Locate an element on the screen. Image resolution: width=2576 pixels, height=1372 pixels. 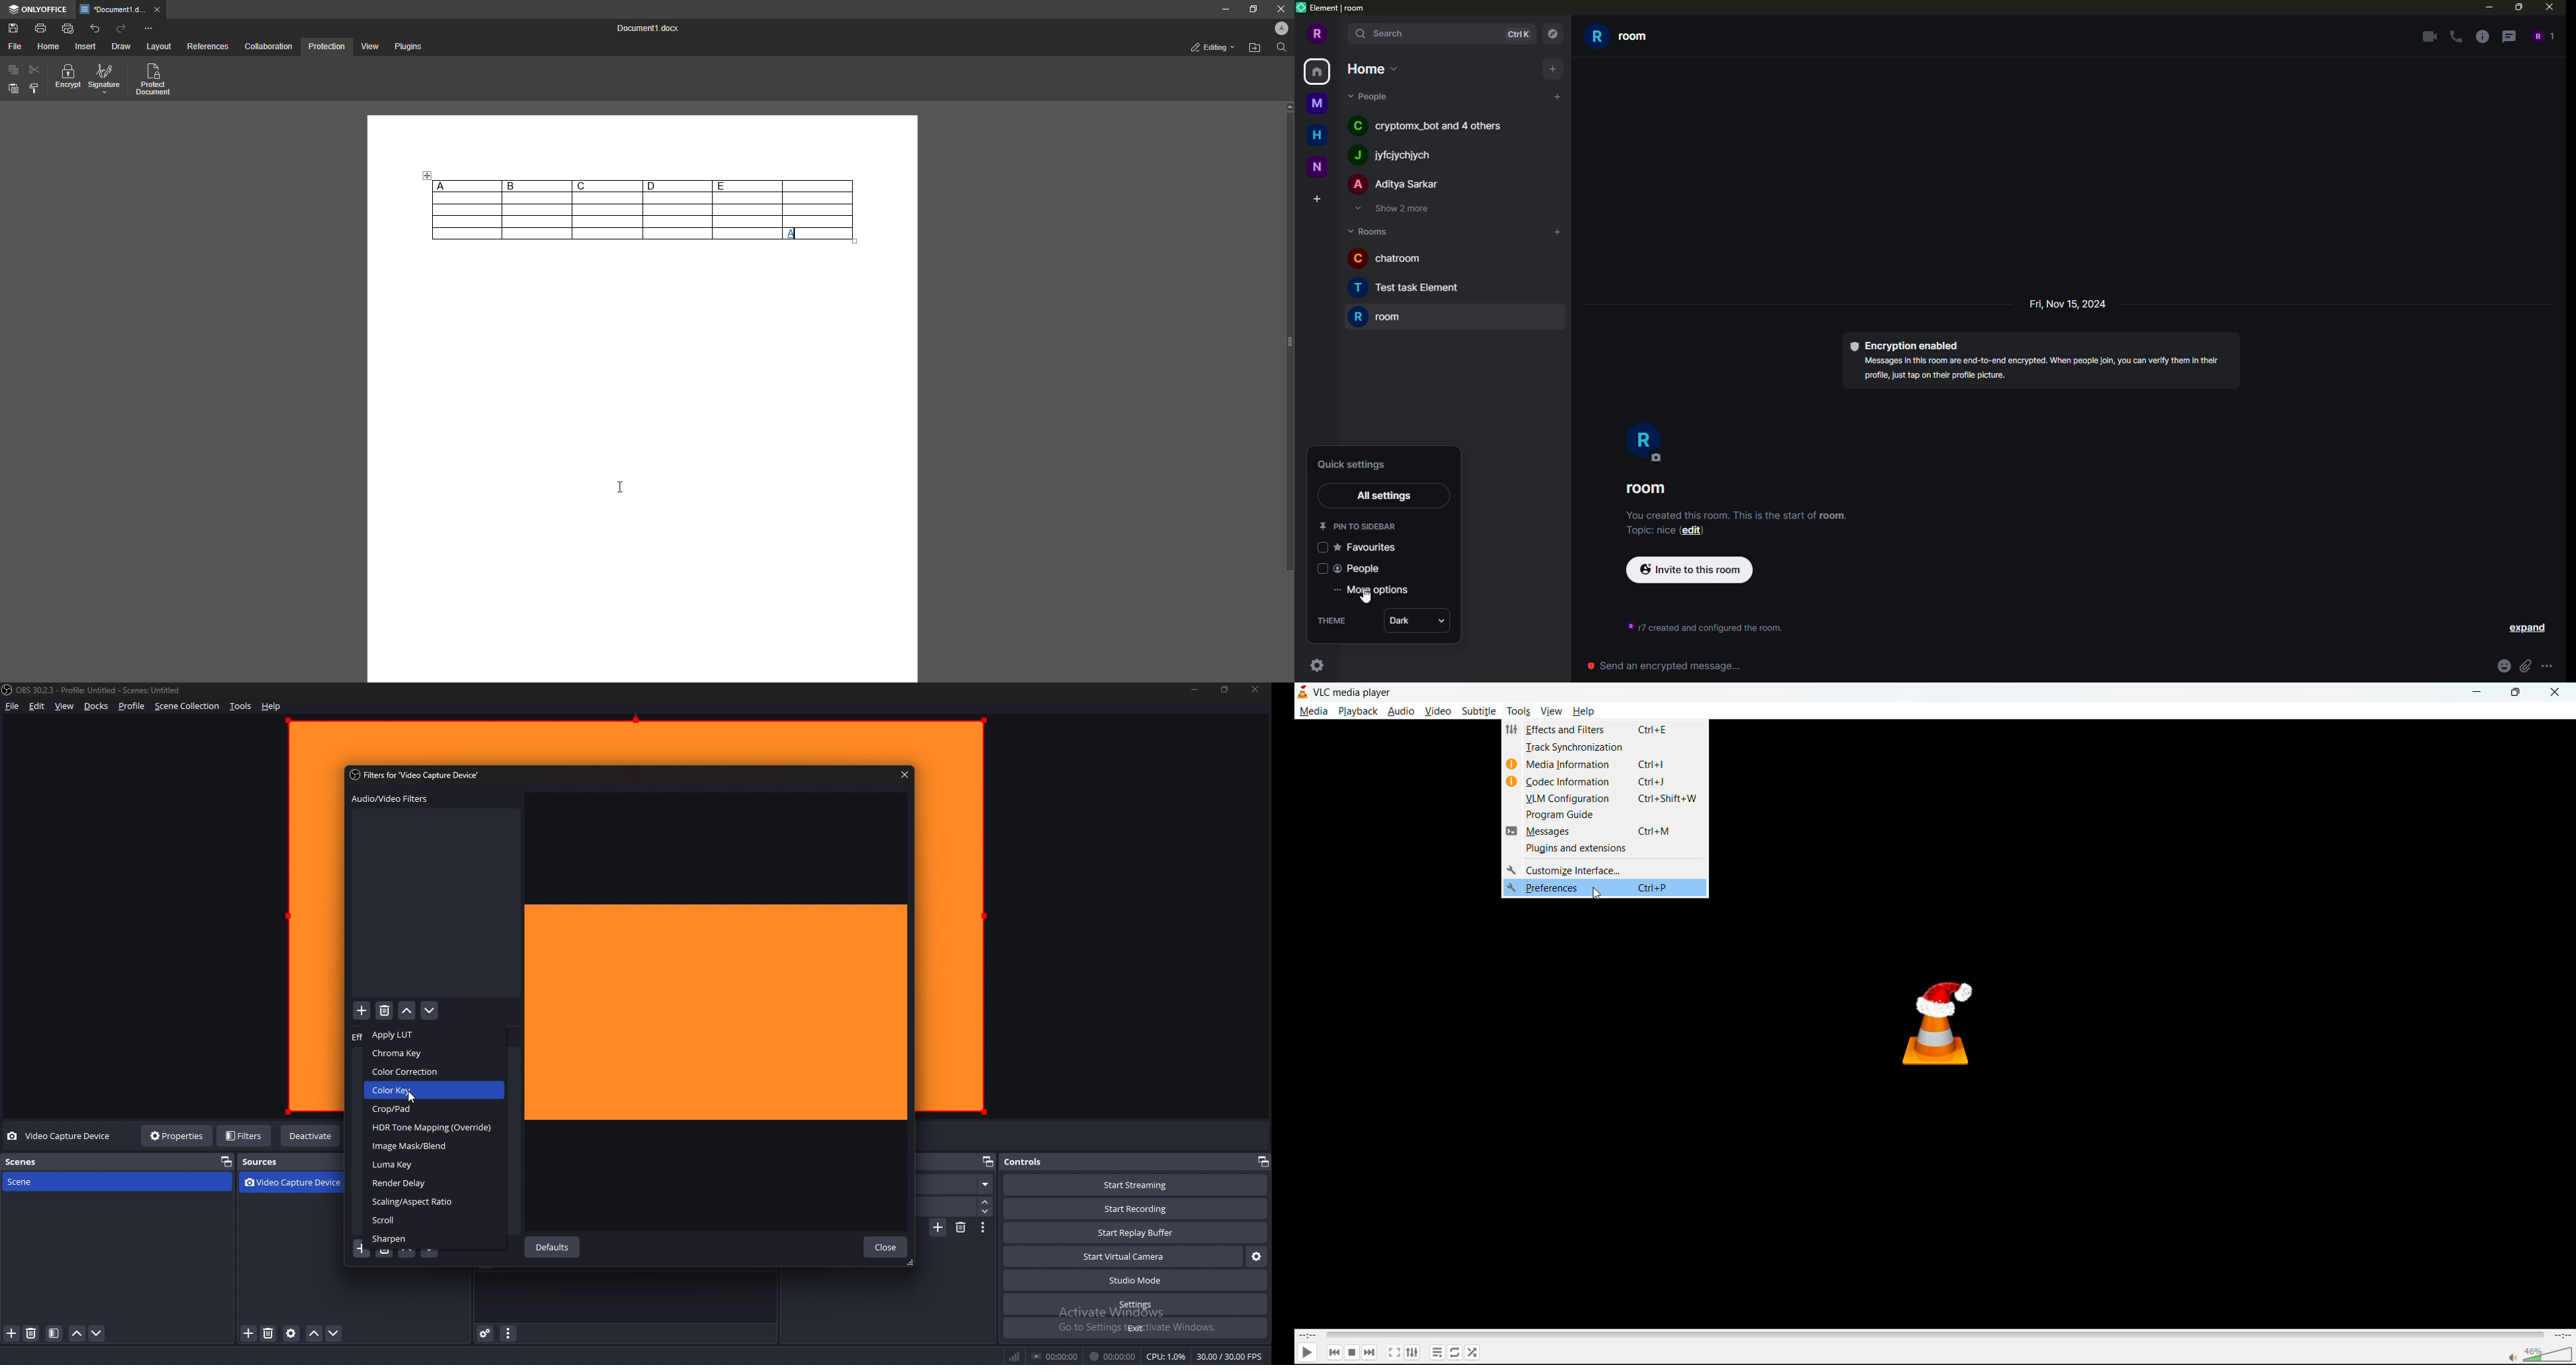
more is located at coordinates (2547, 667).